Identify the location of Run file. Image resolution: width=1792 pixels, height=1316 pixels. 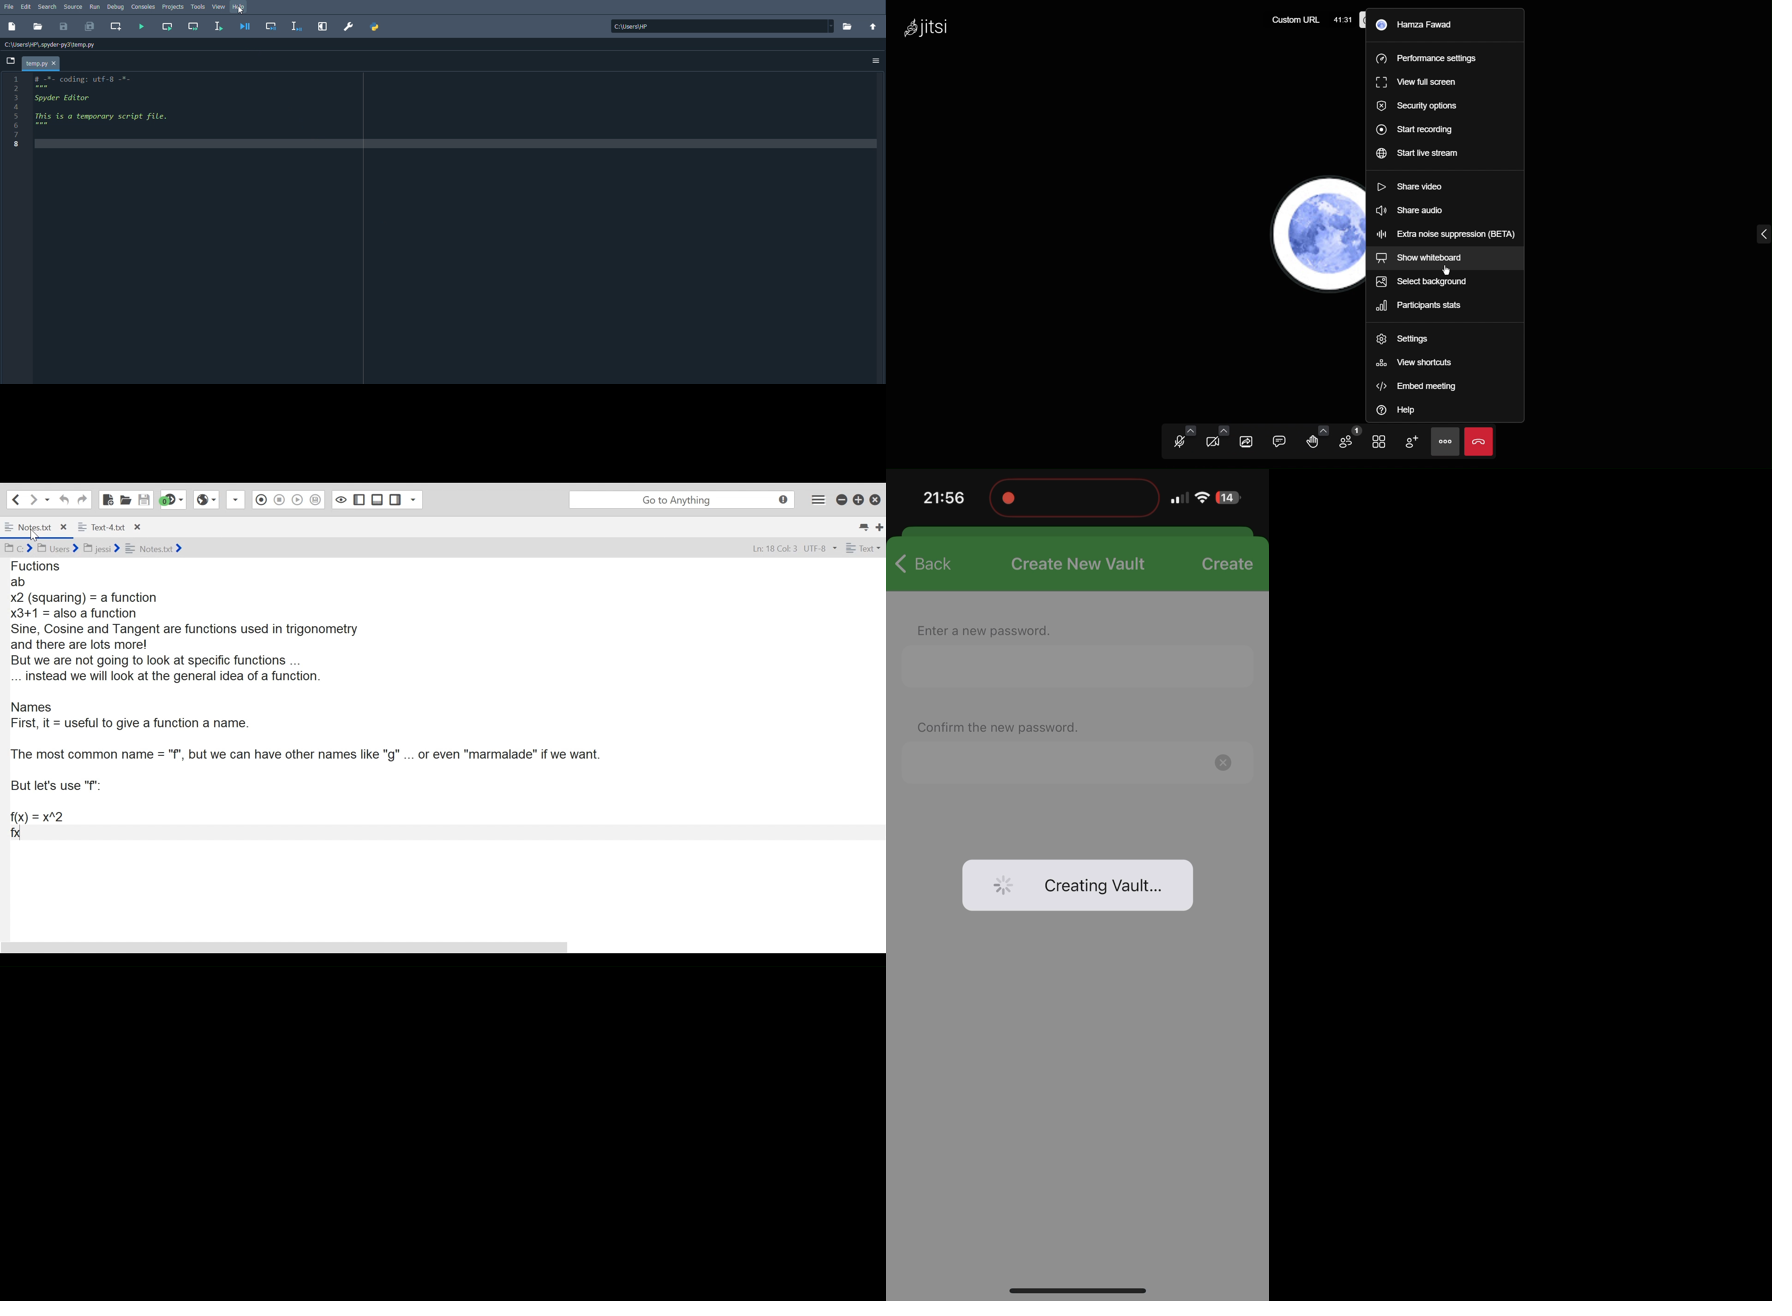
(141, 25).